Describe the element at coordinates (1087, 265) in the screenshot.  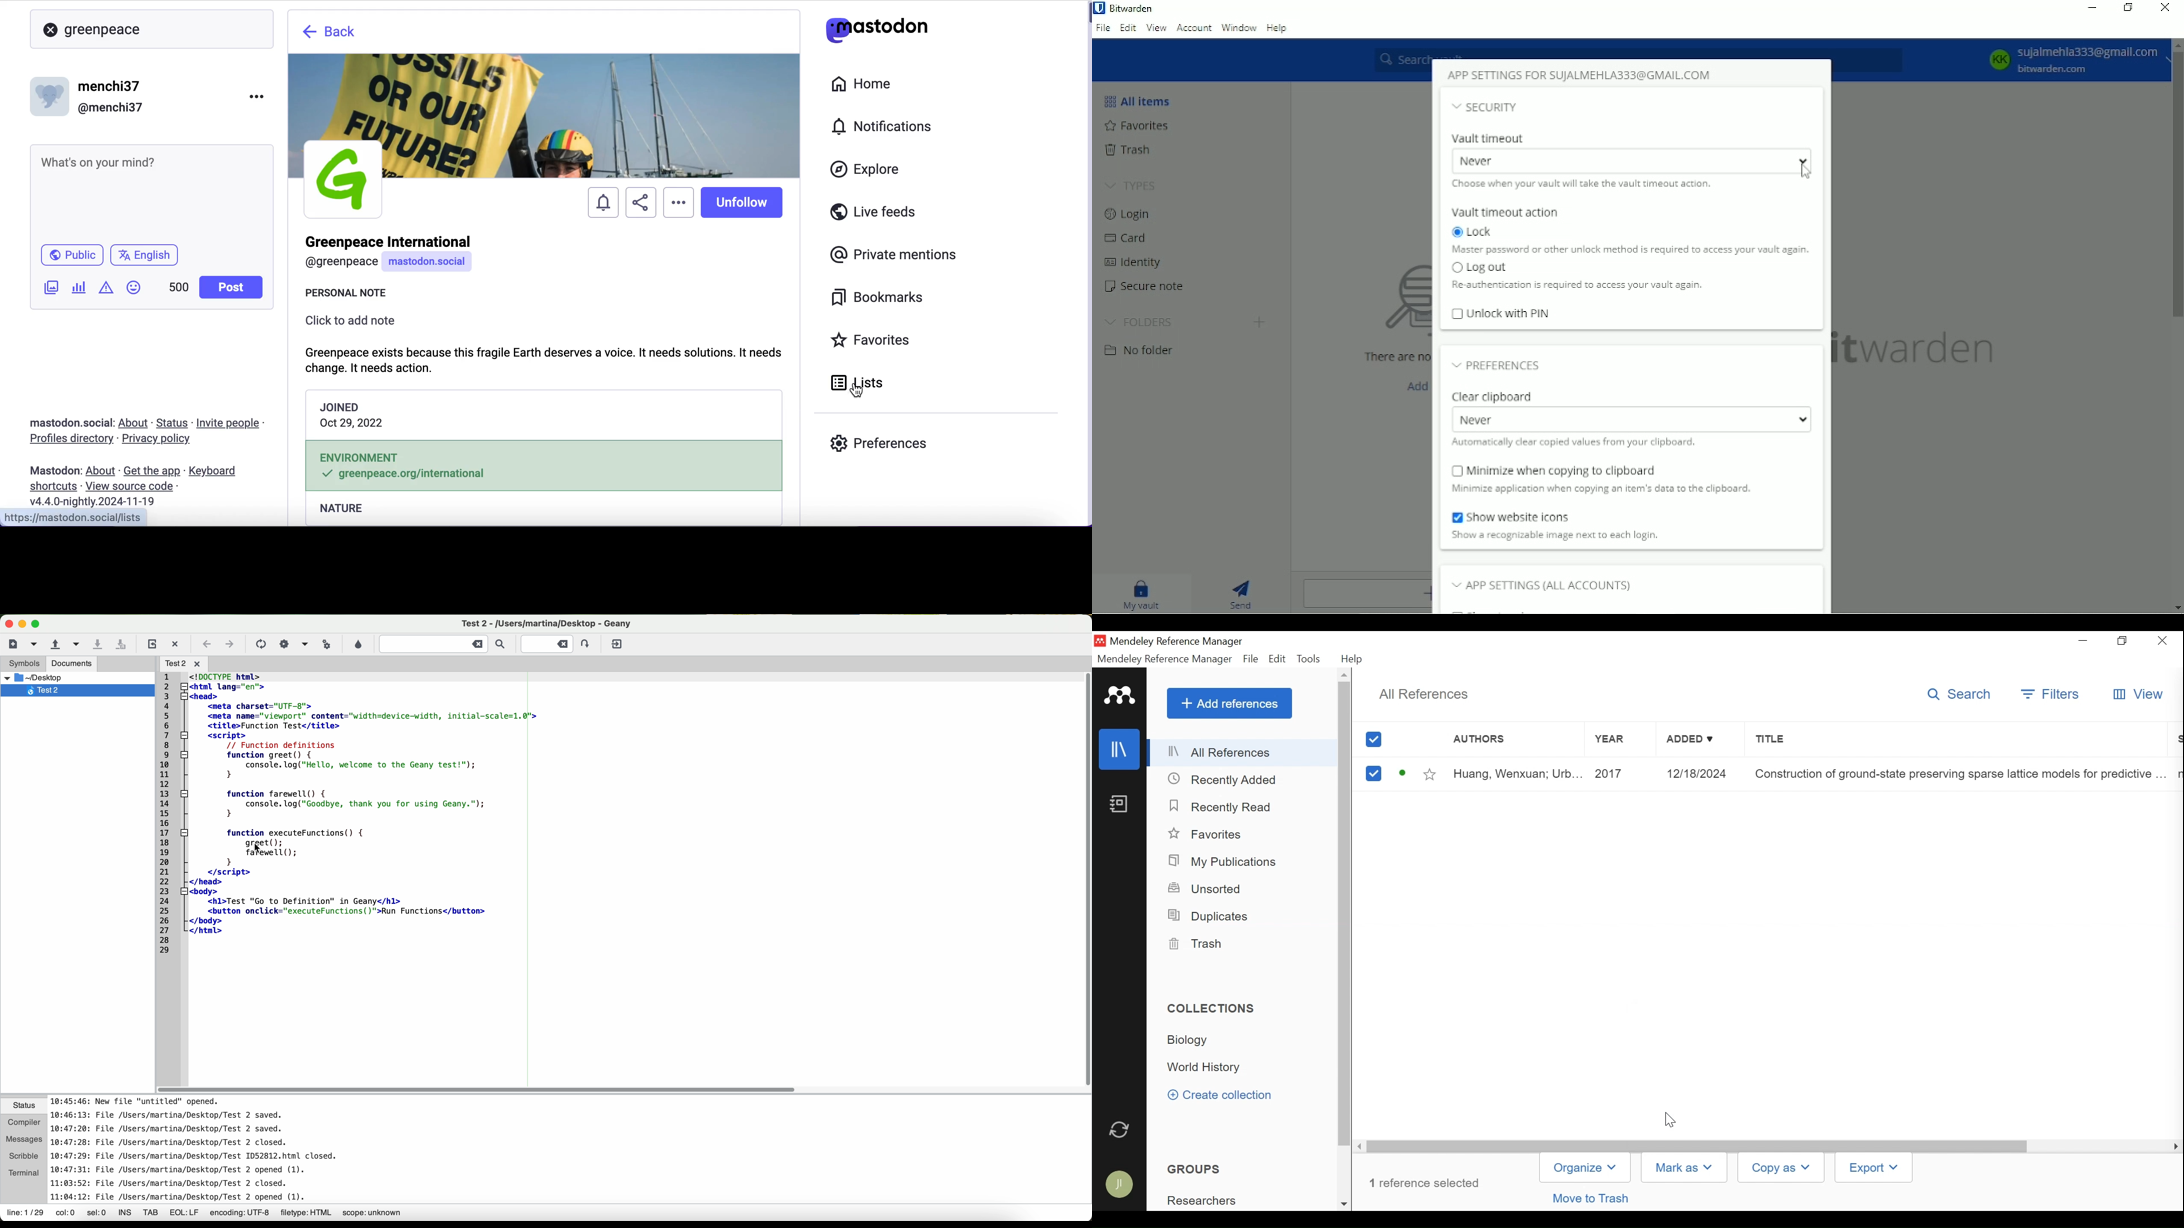
I see `scroll bar` at that location.